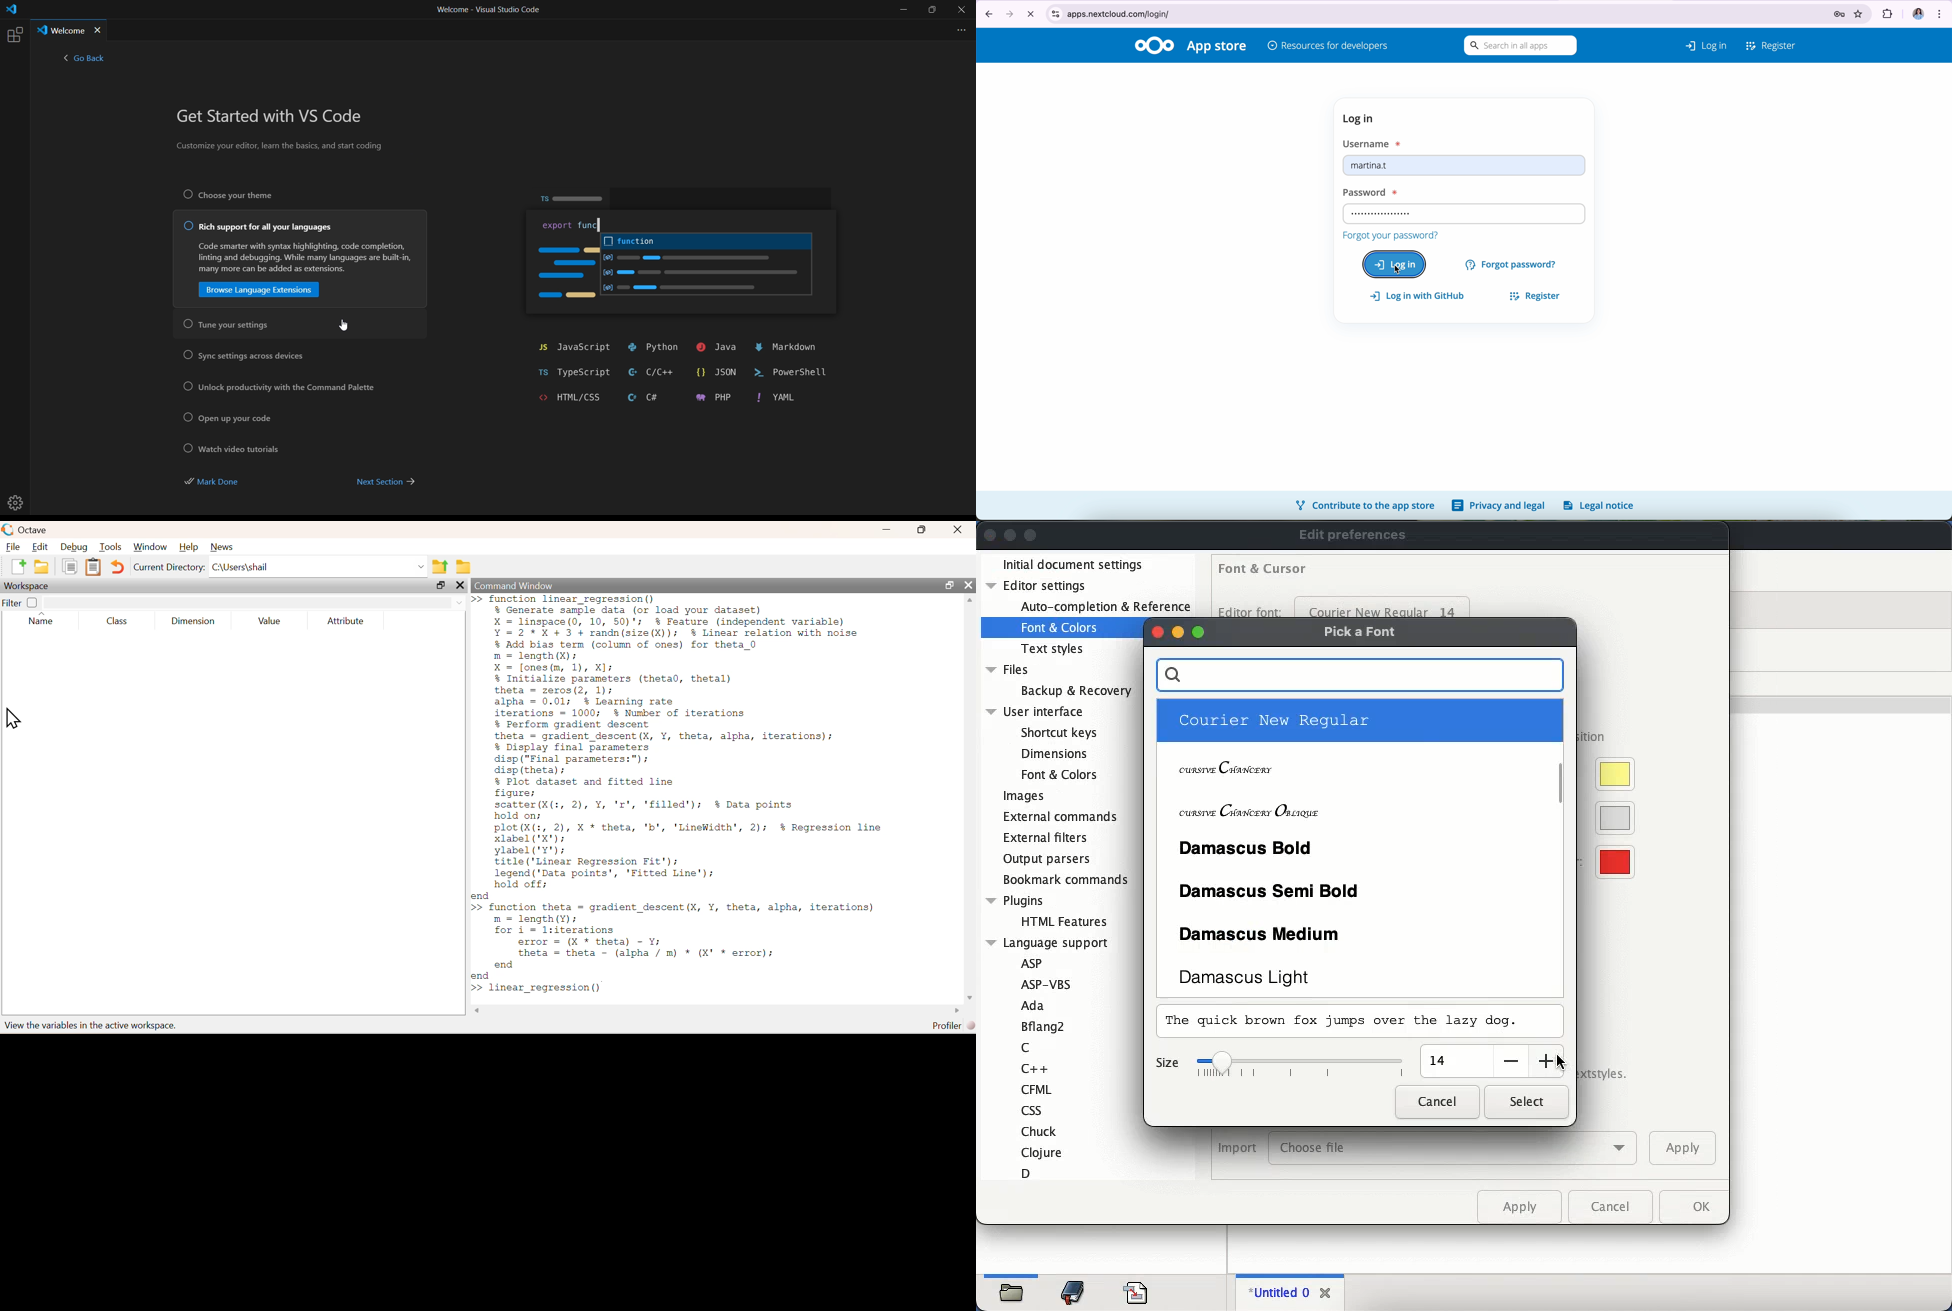  I want to click on >> function theta = gradient descent (X, Y, theta, alpha, iterations)
m = length(Y);
for i = l:iterations
error = (X * theta) - Y;
theta = theta - (alpha / m) * (X' * error);
end
end
>>, so click(679, 947).